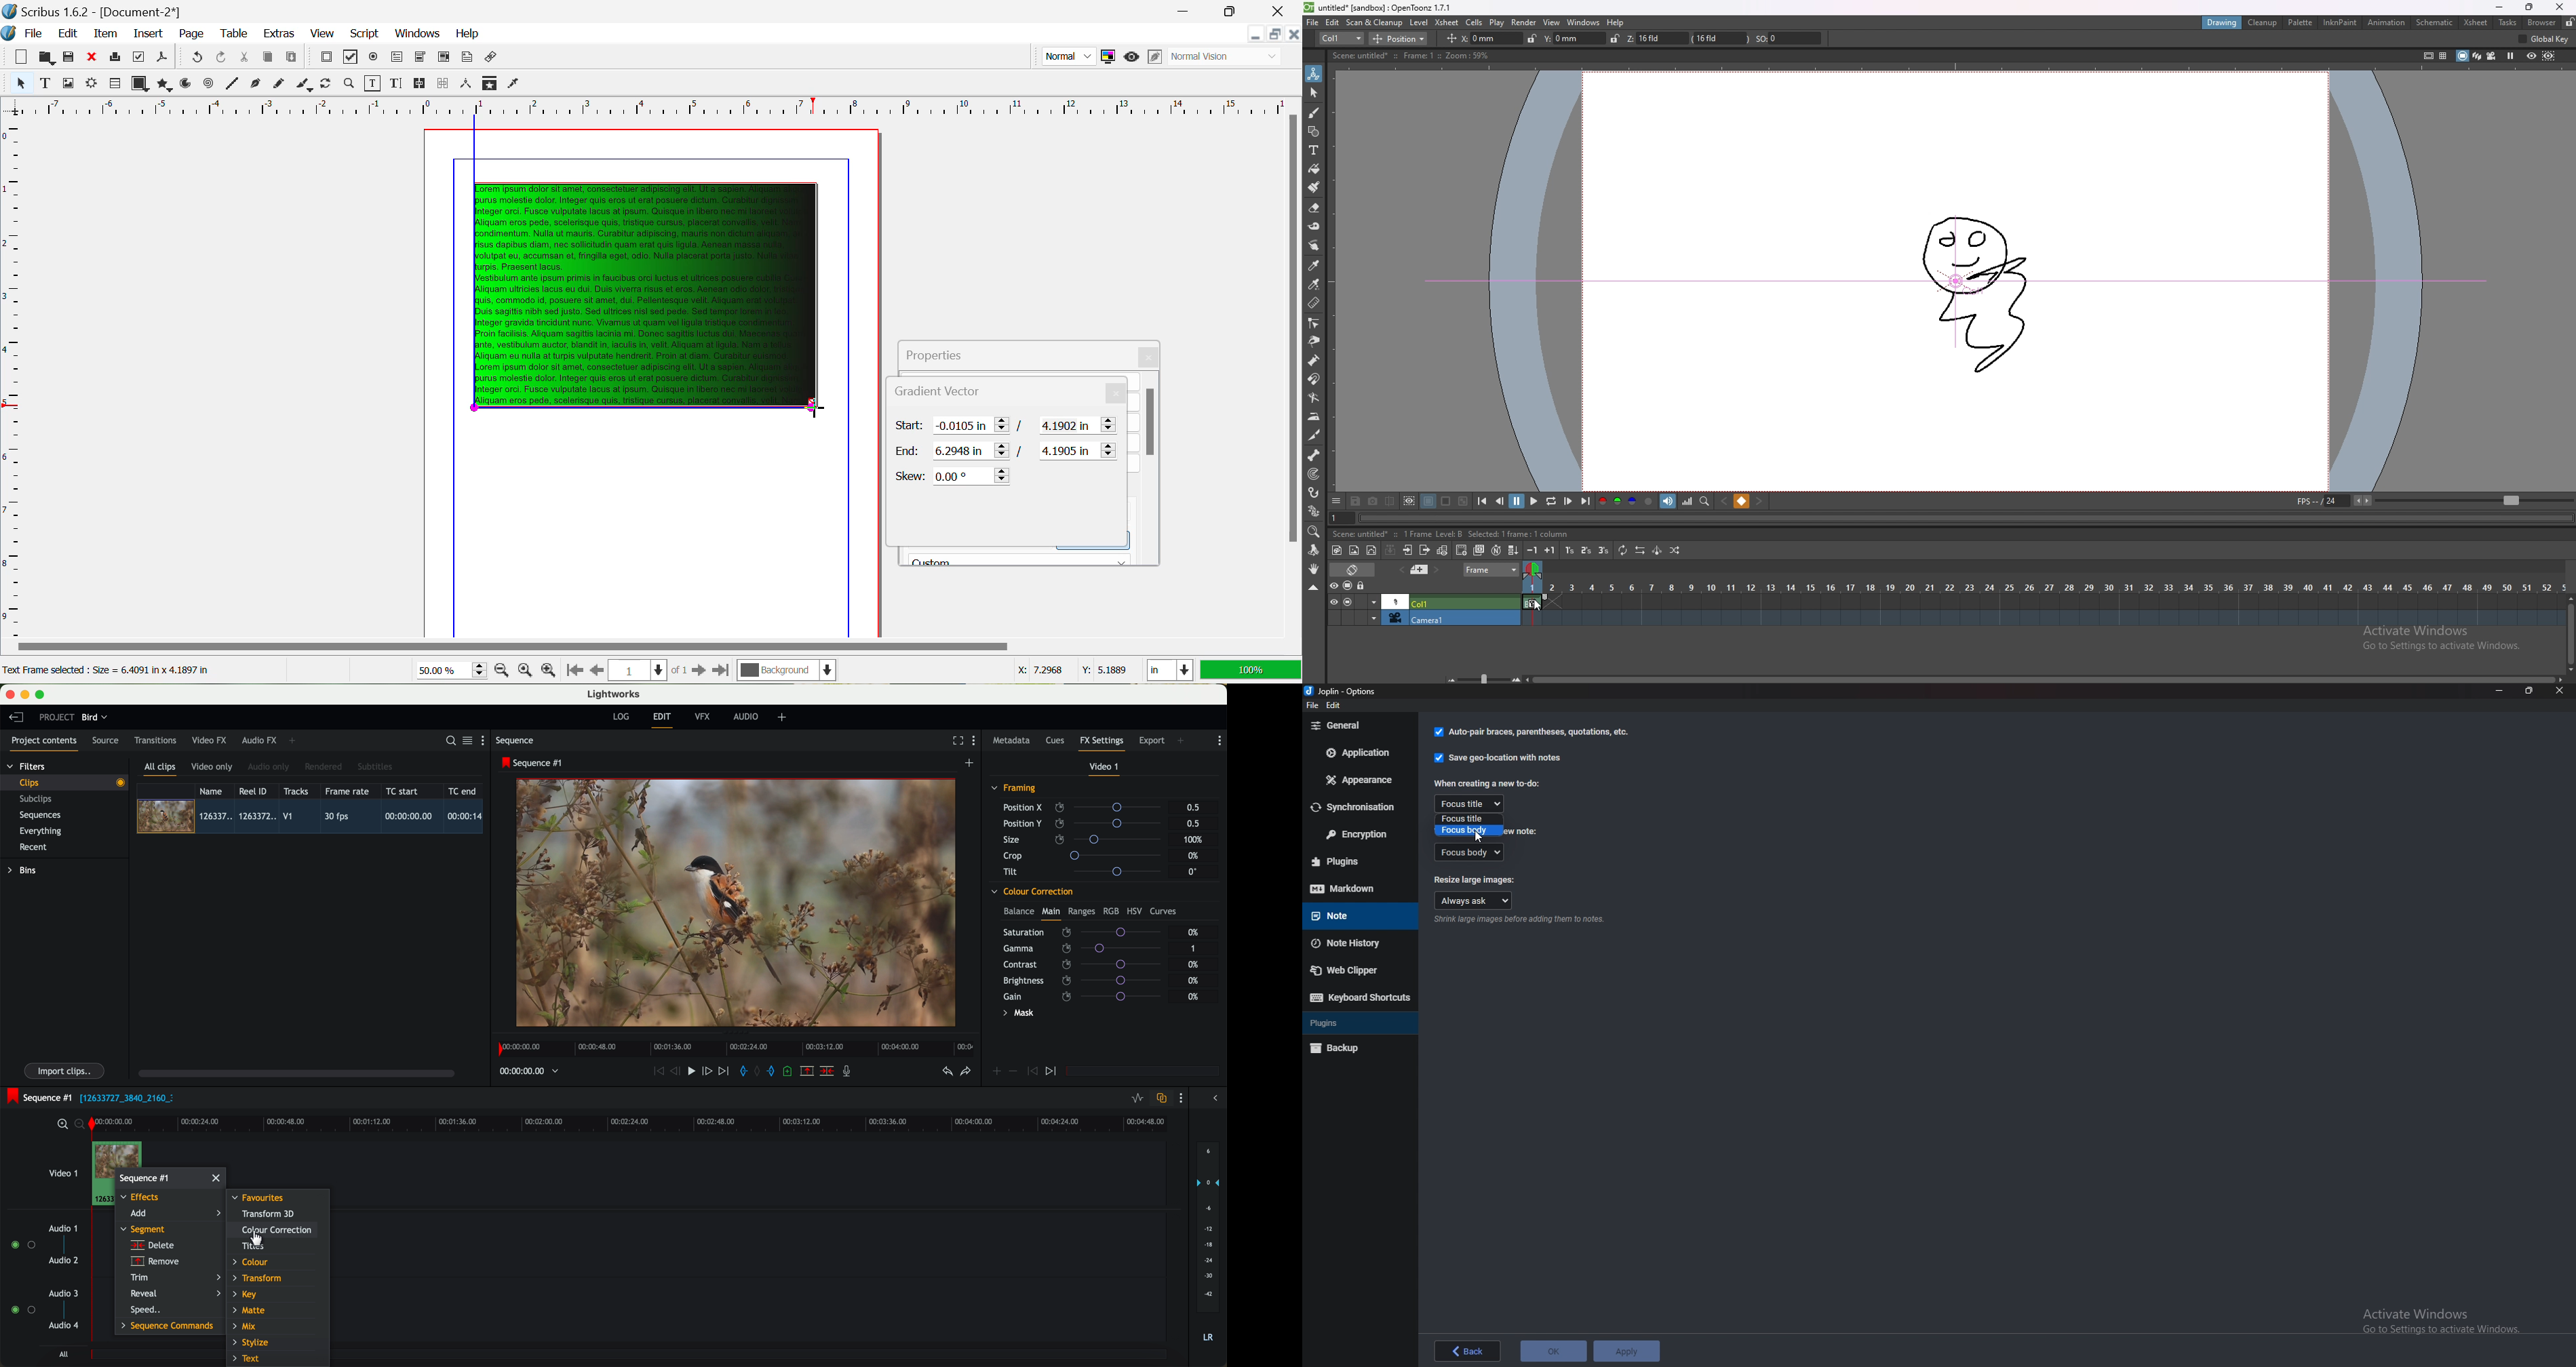  Describe the element at coordinates (149, 35) in the screenshot. I see `Insert` at that location.